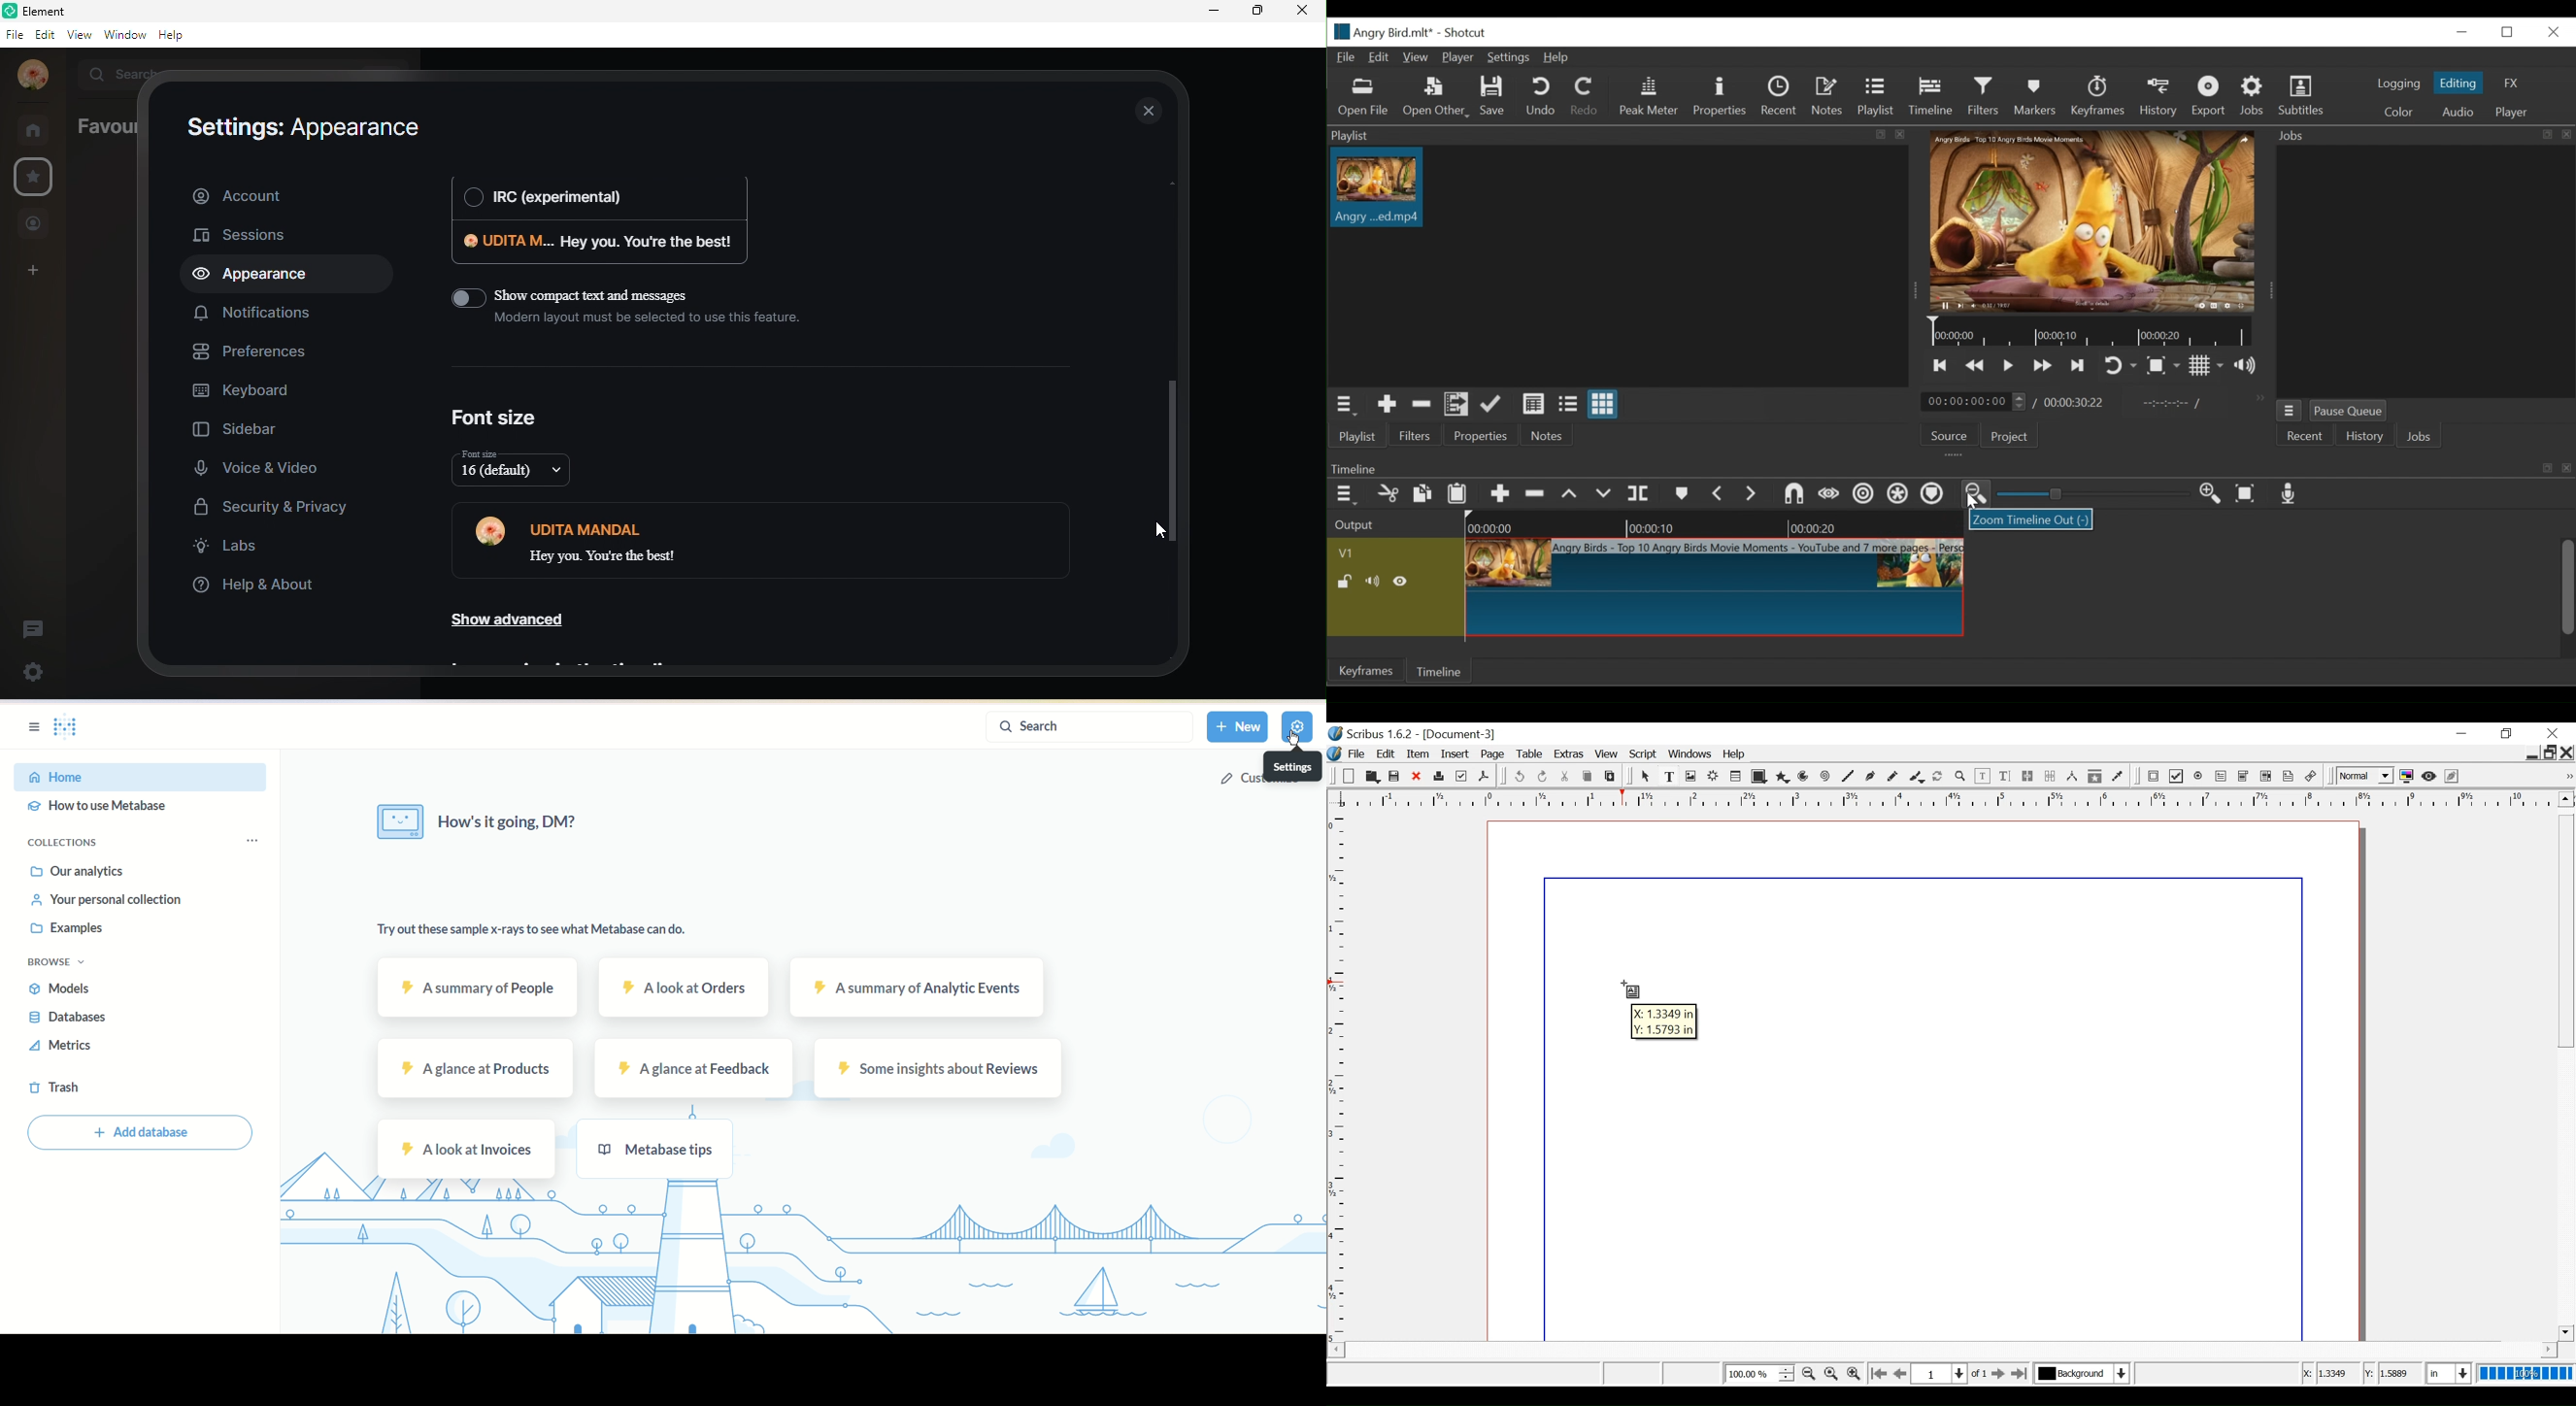 The height and width of the screenshot is (1428, 2576). Describe the element at coordinates (2099, 96) in the screenshot. I see `Keyframes` at that location.